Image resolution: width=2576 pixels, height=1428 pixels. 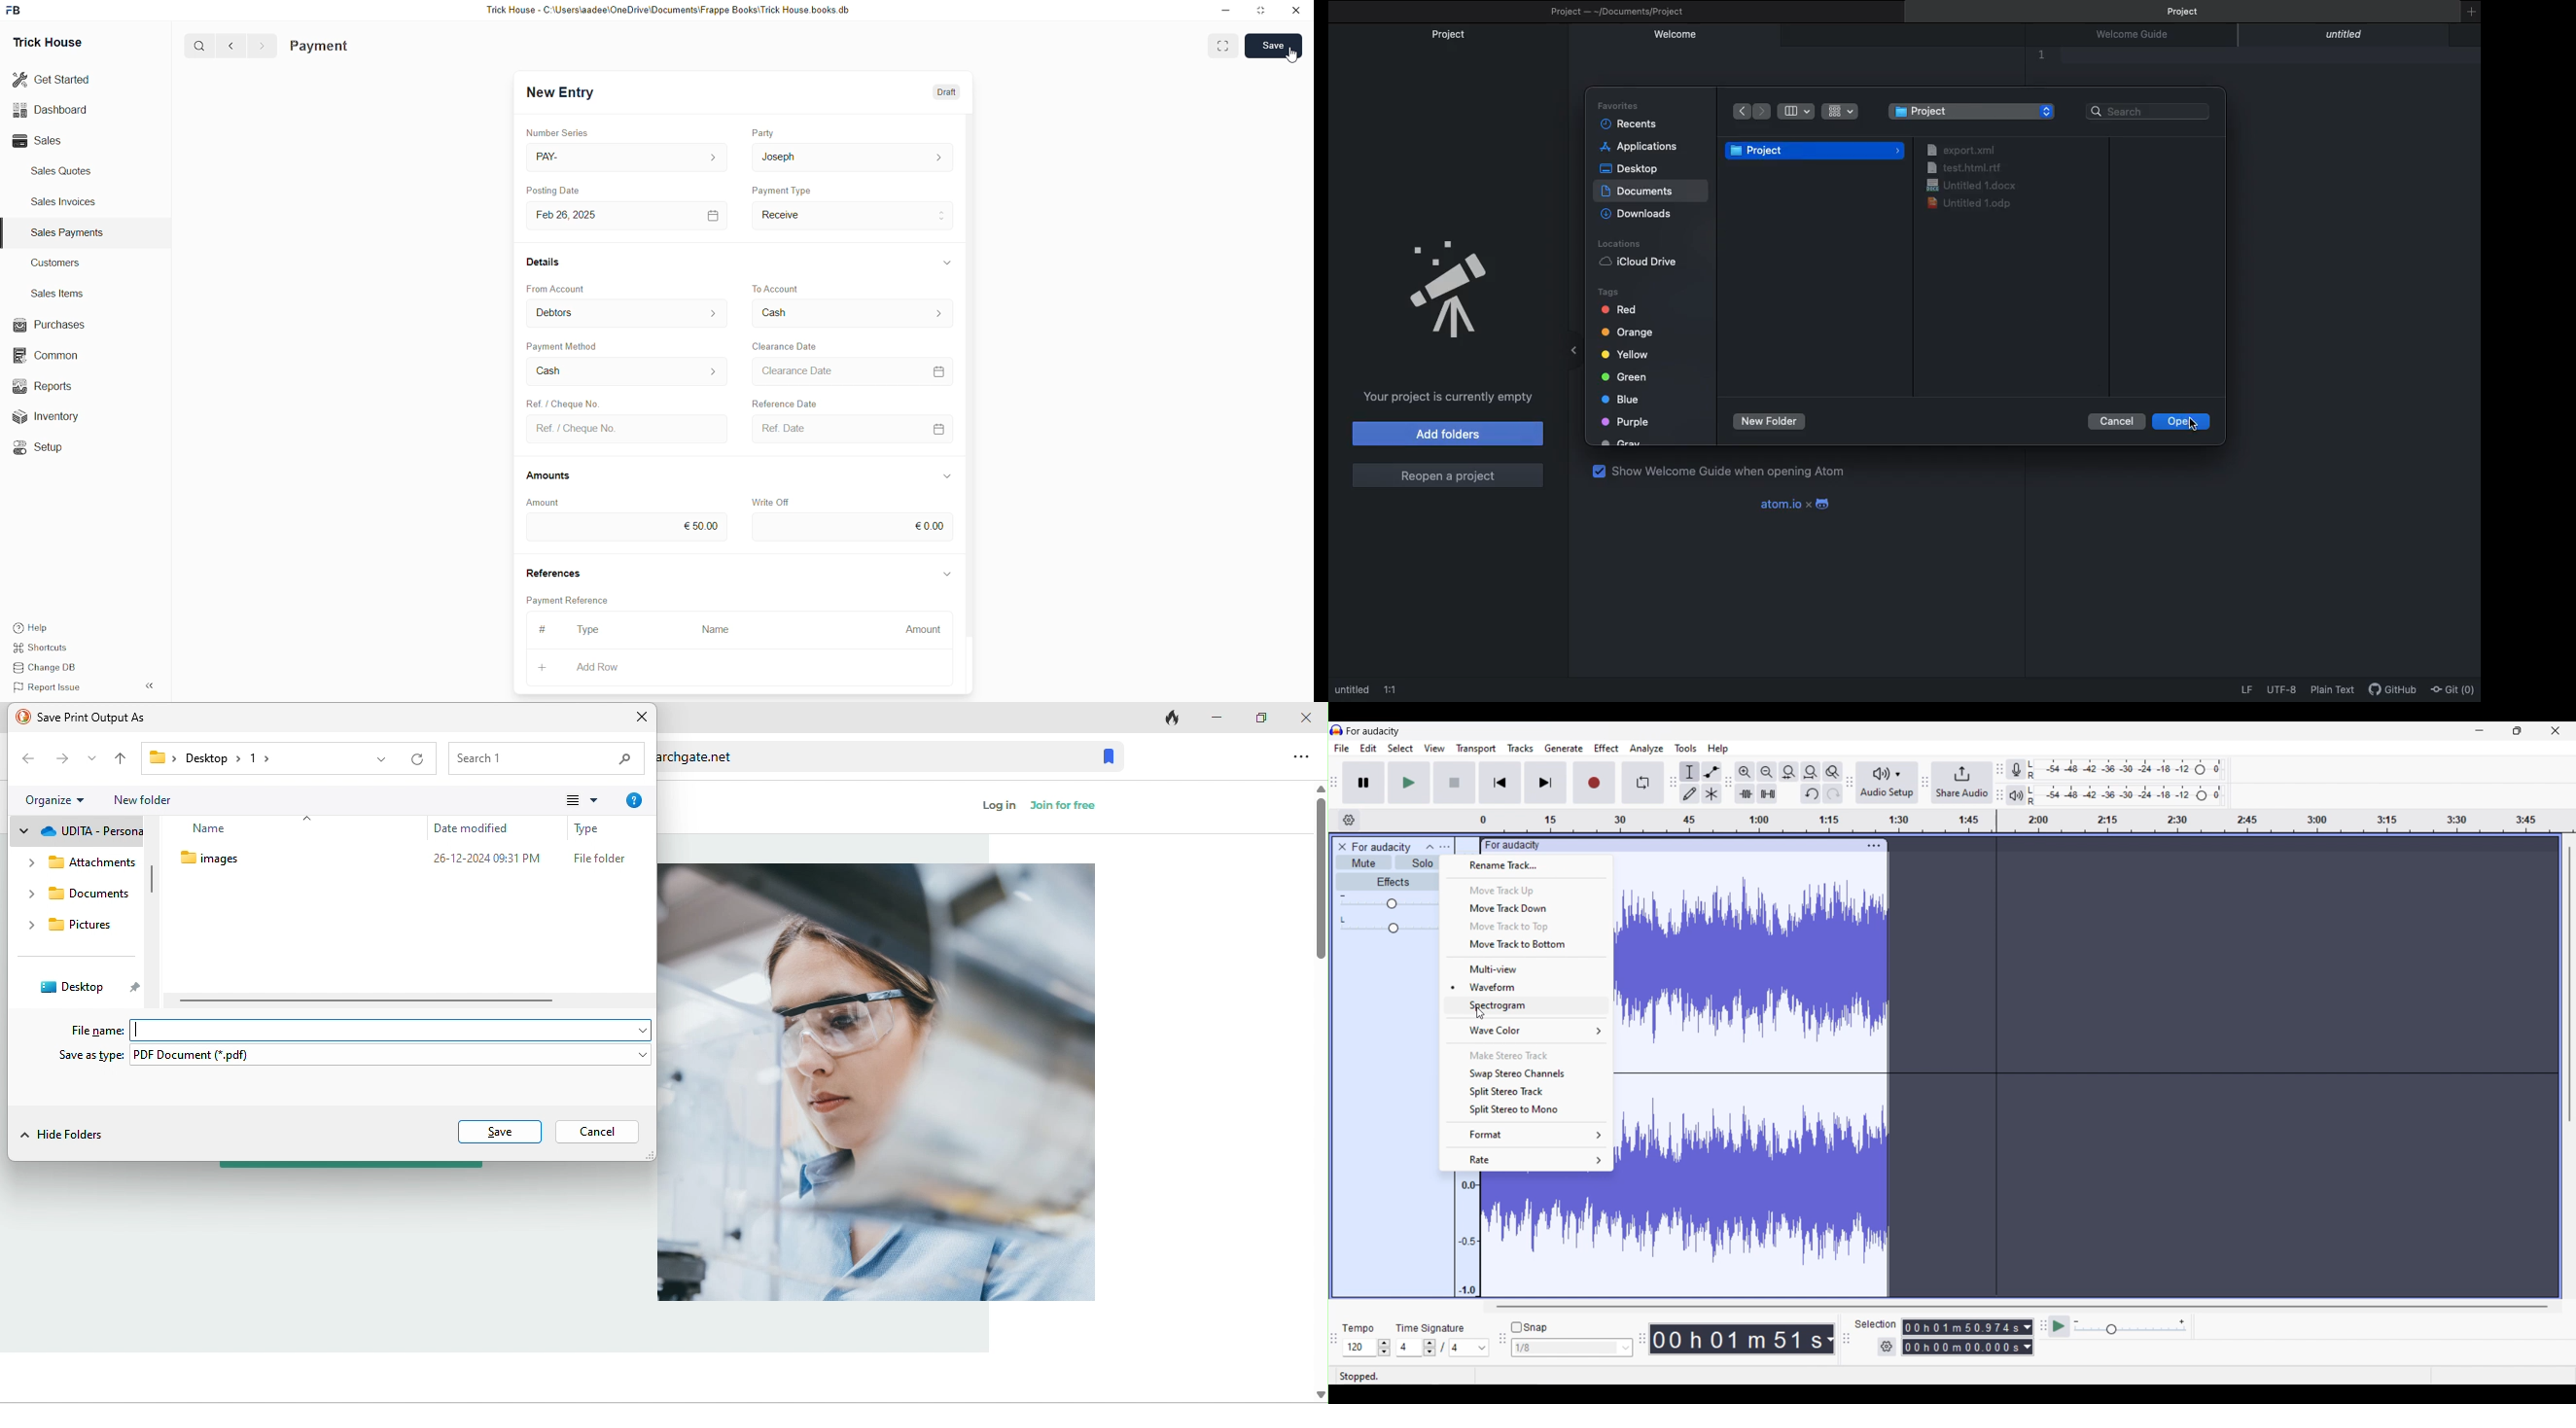 I want to click on Recording level, so click(x=2126, y=768).